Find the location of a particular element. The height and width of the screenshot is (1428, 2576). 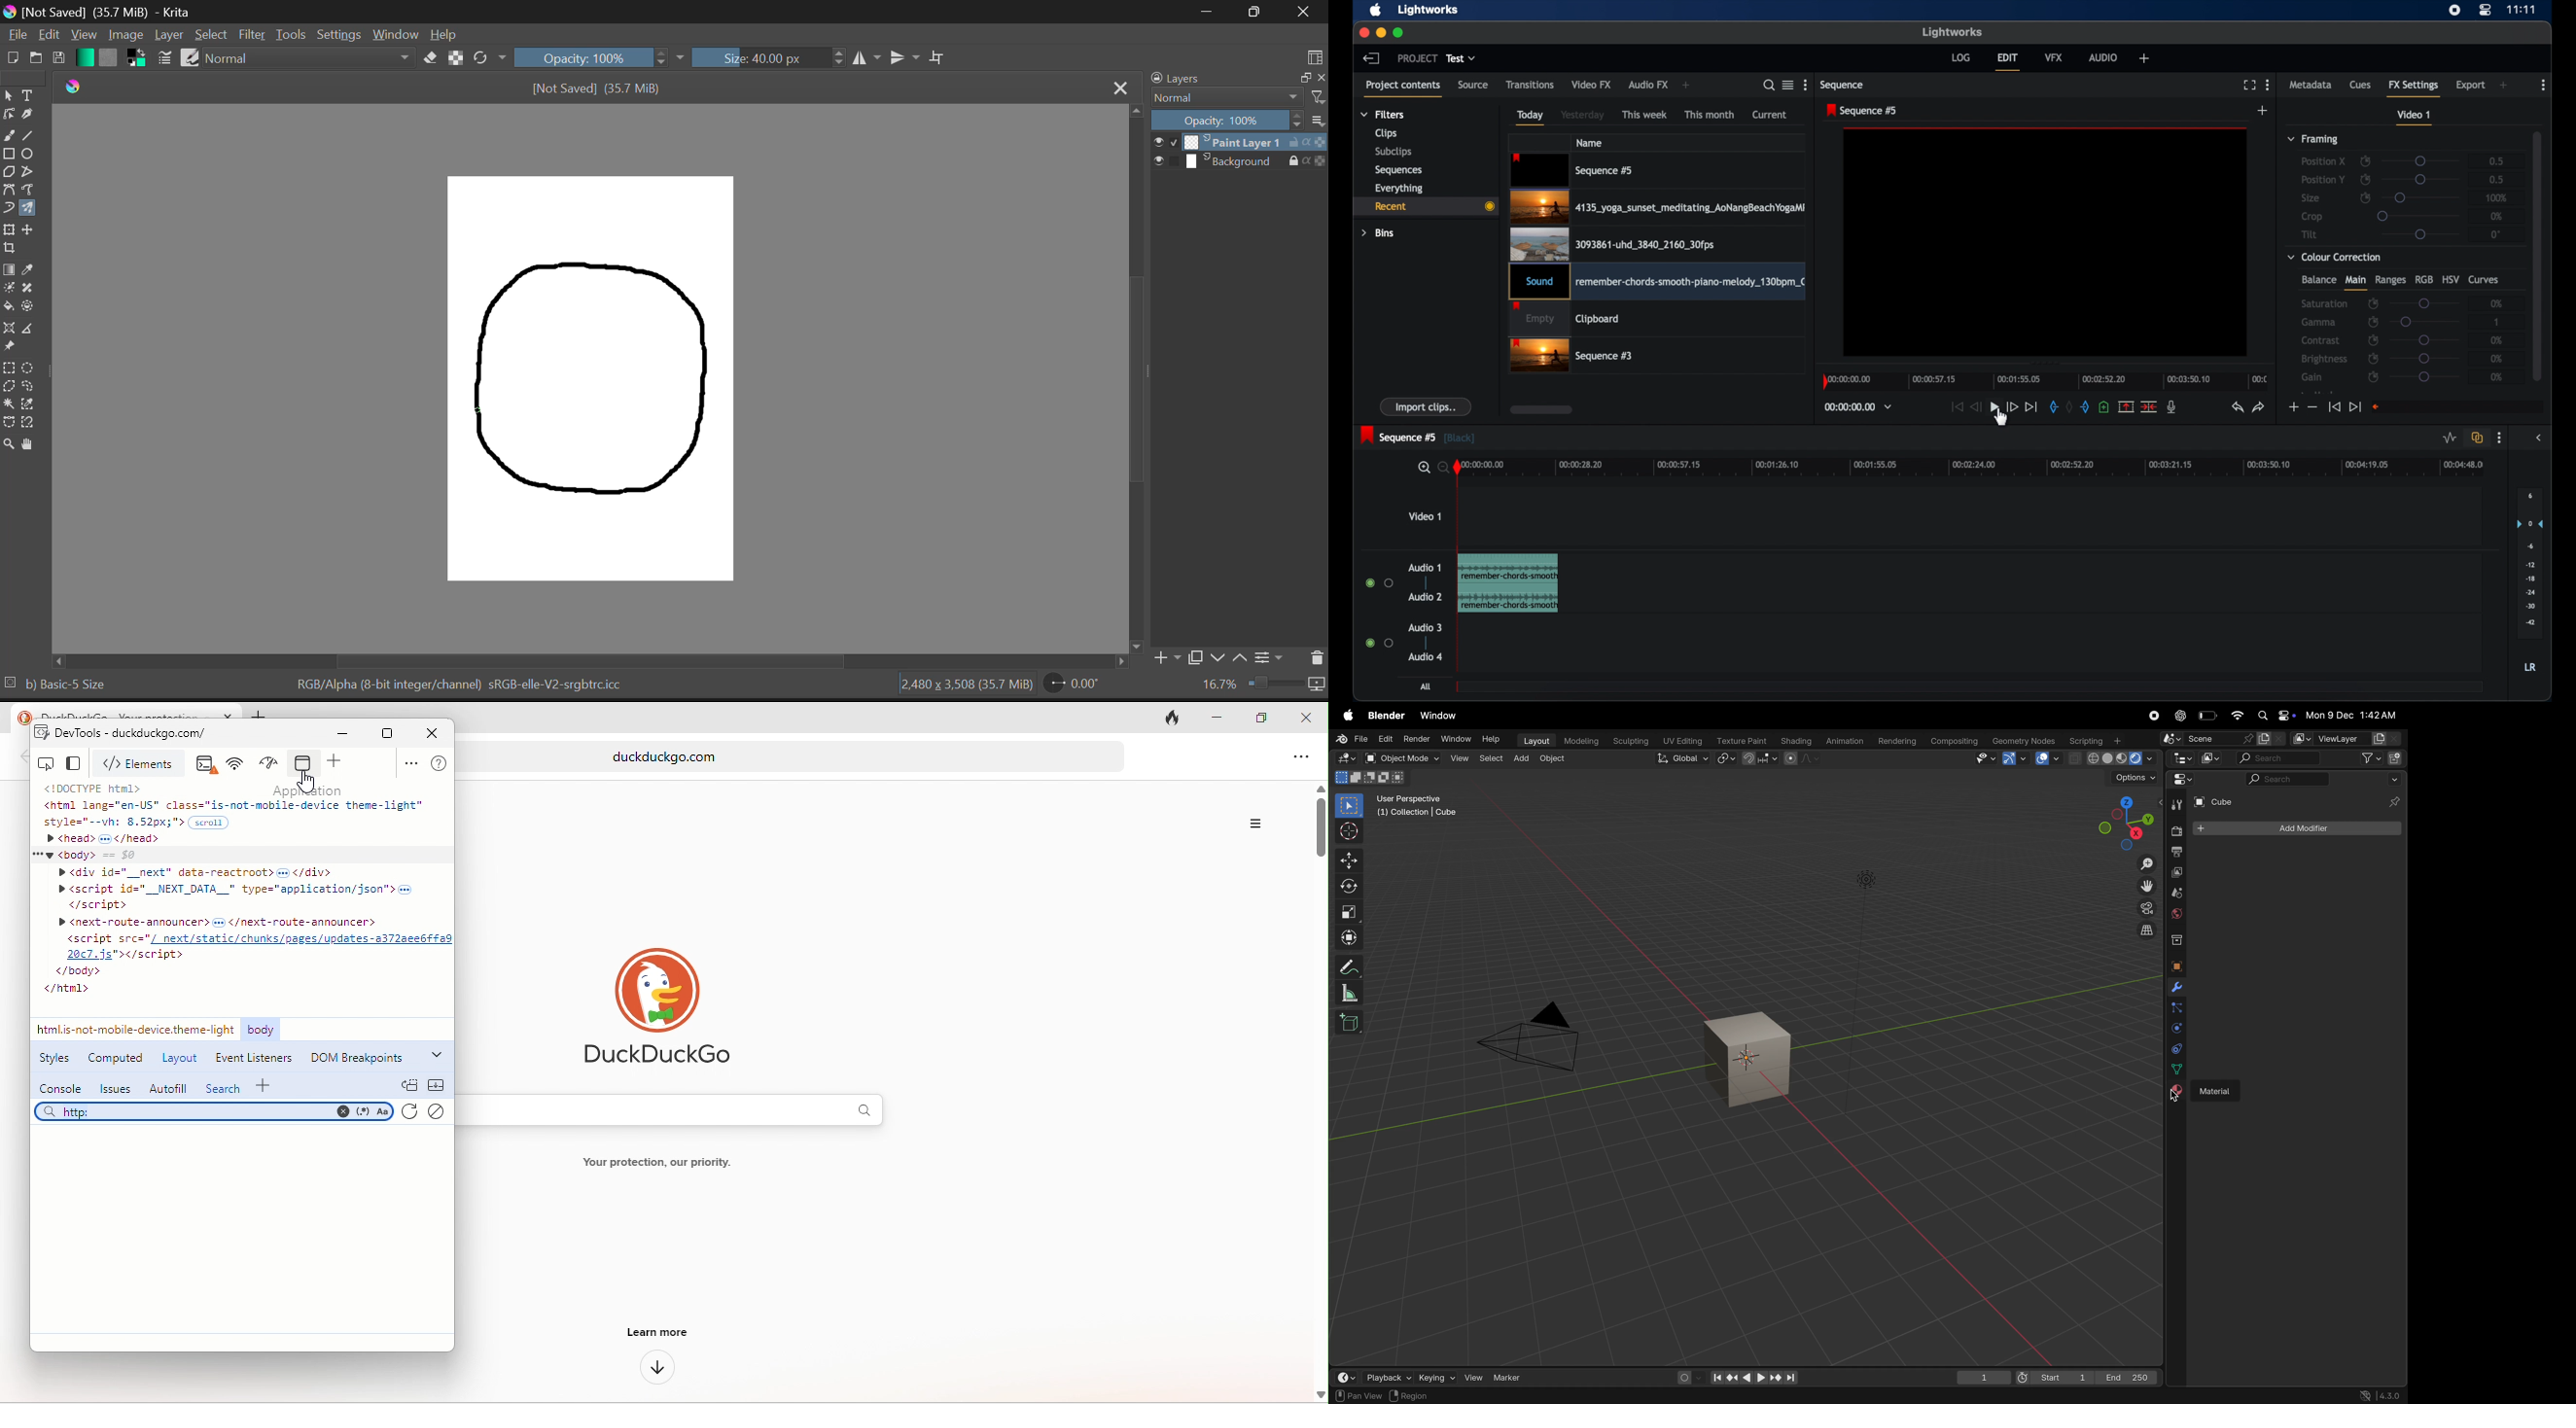

contrast is located at coordinates (2320, 340).